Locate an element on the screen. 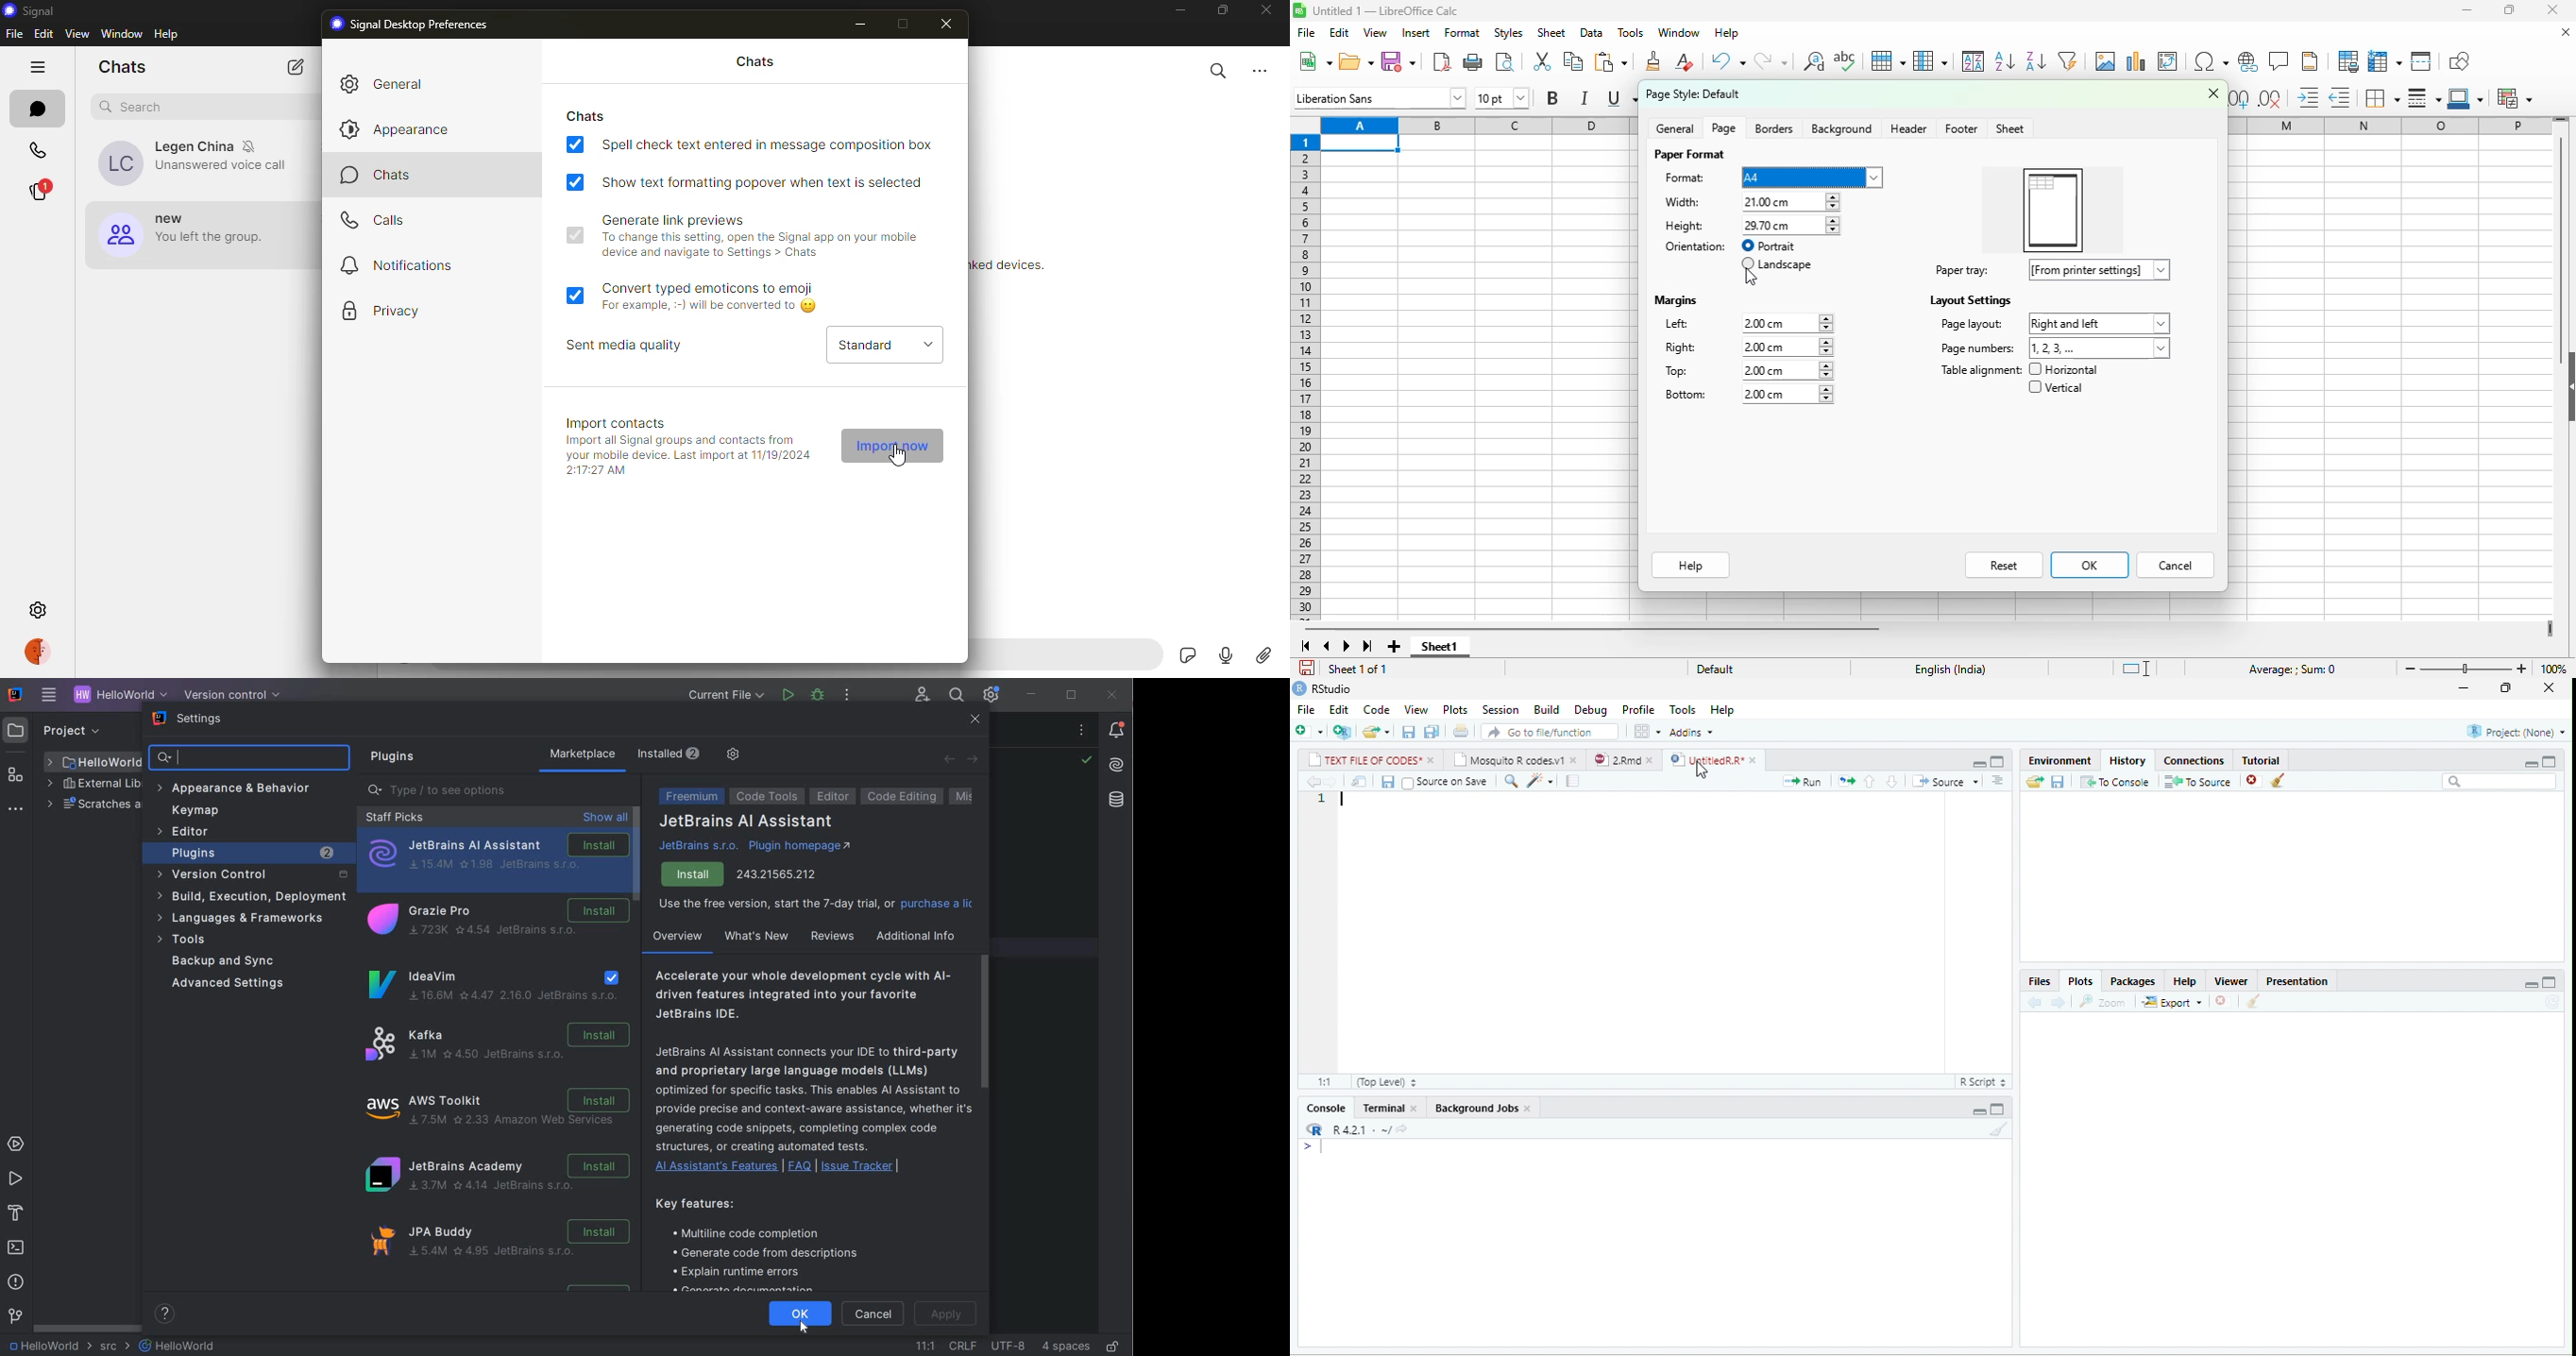 The height and width of the screenshot is (1372, 2576). print is located at coordinates (1462, 732).